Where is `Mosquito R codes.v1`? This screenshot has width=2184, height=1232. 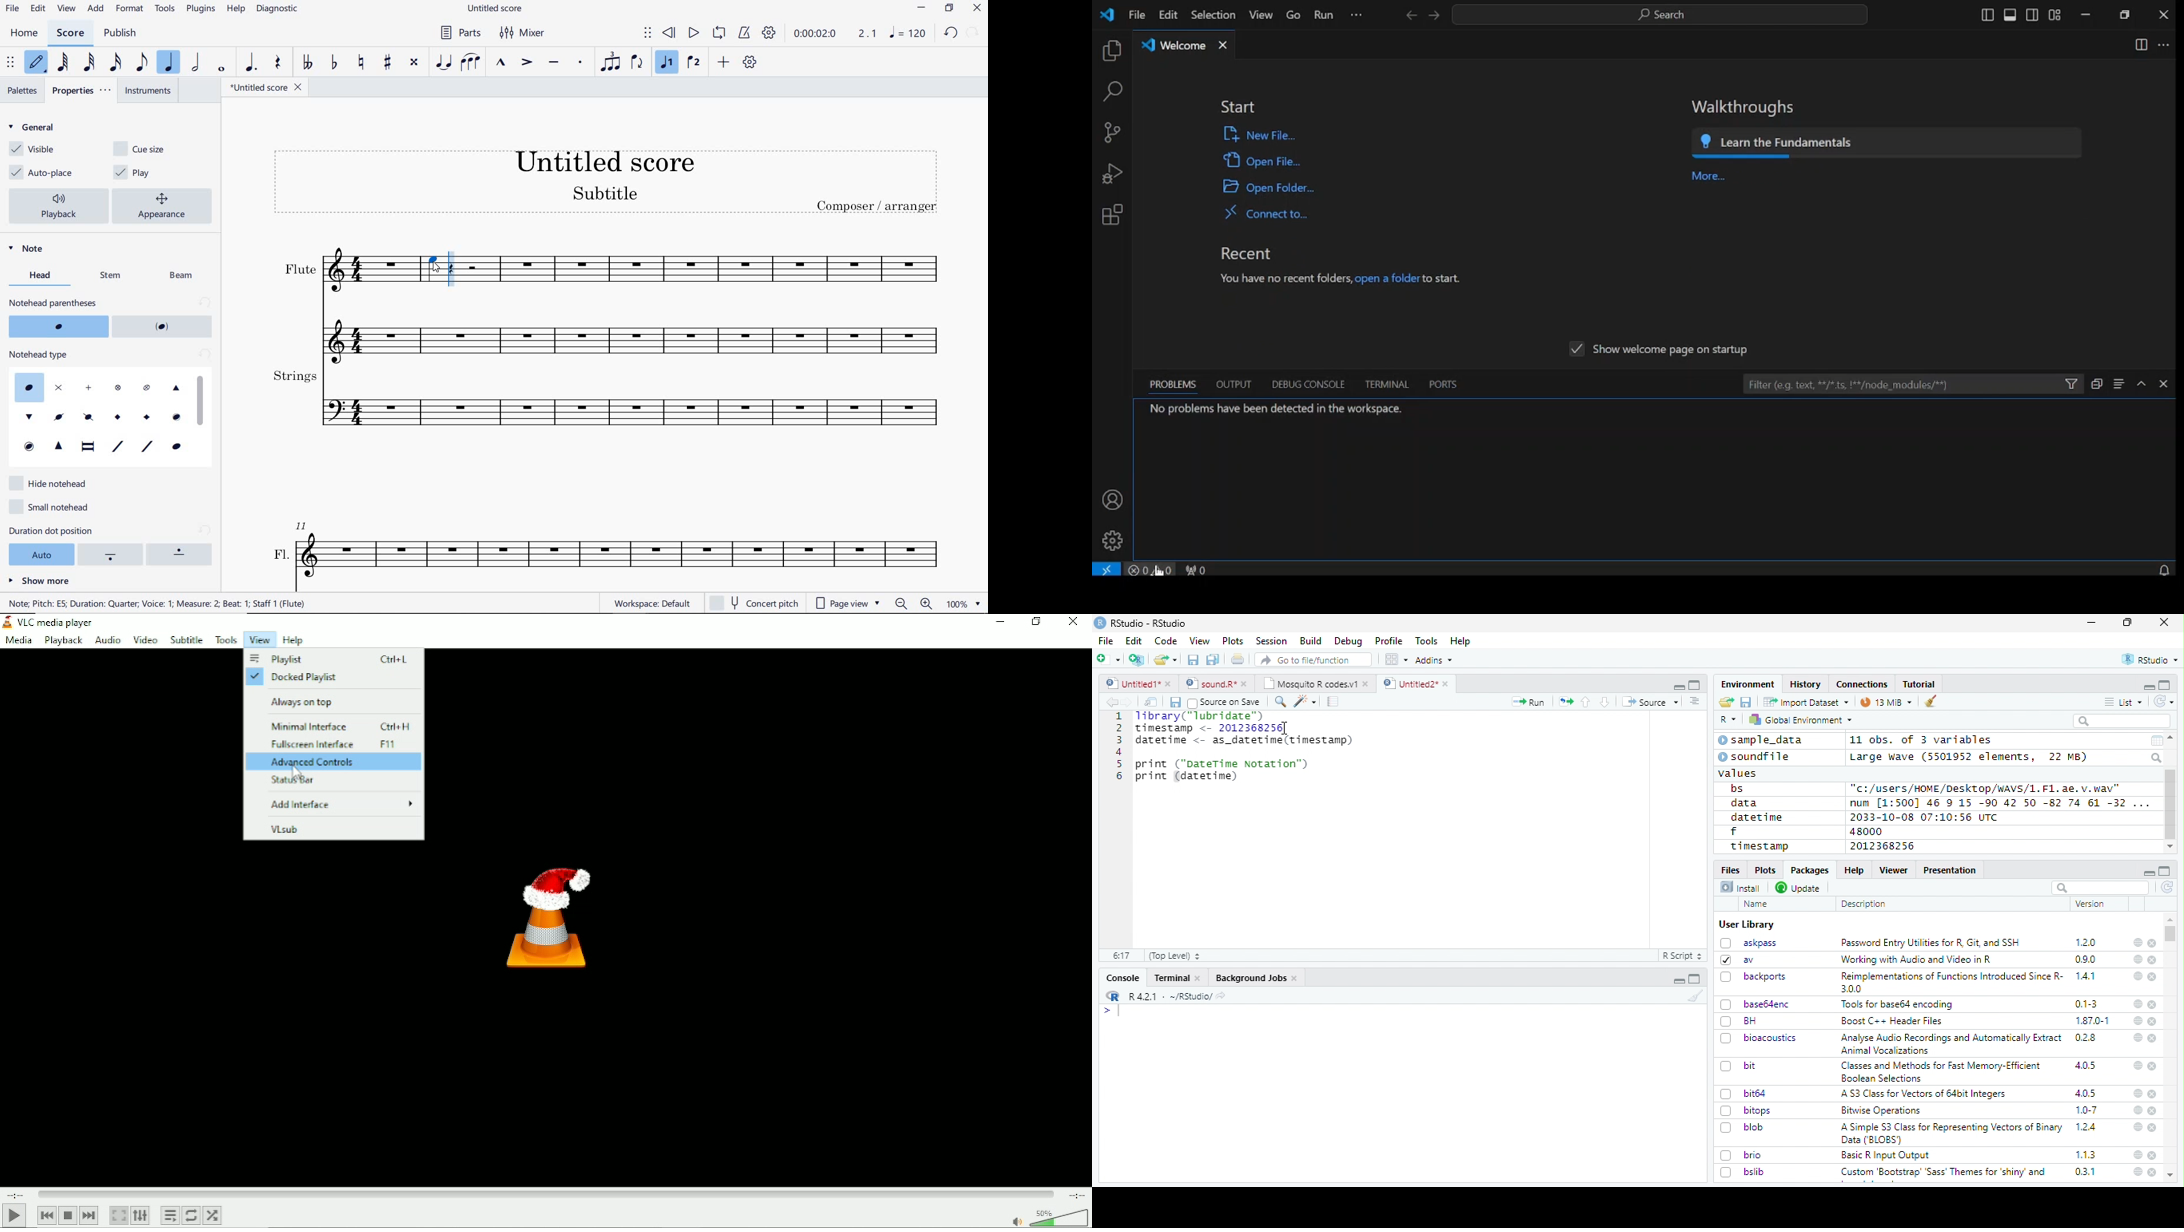
Mosquito R codes.v1 is located at coordinates (1315, 684).